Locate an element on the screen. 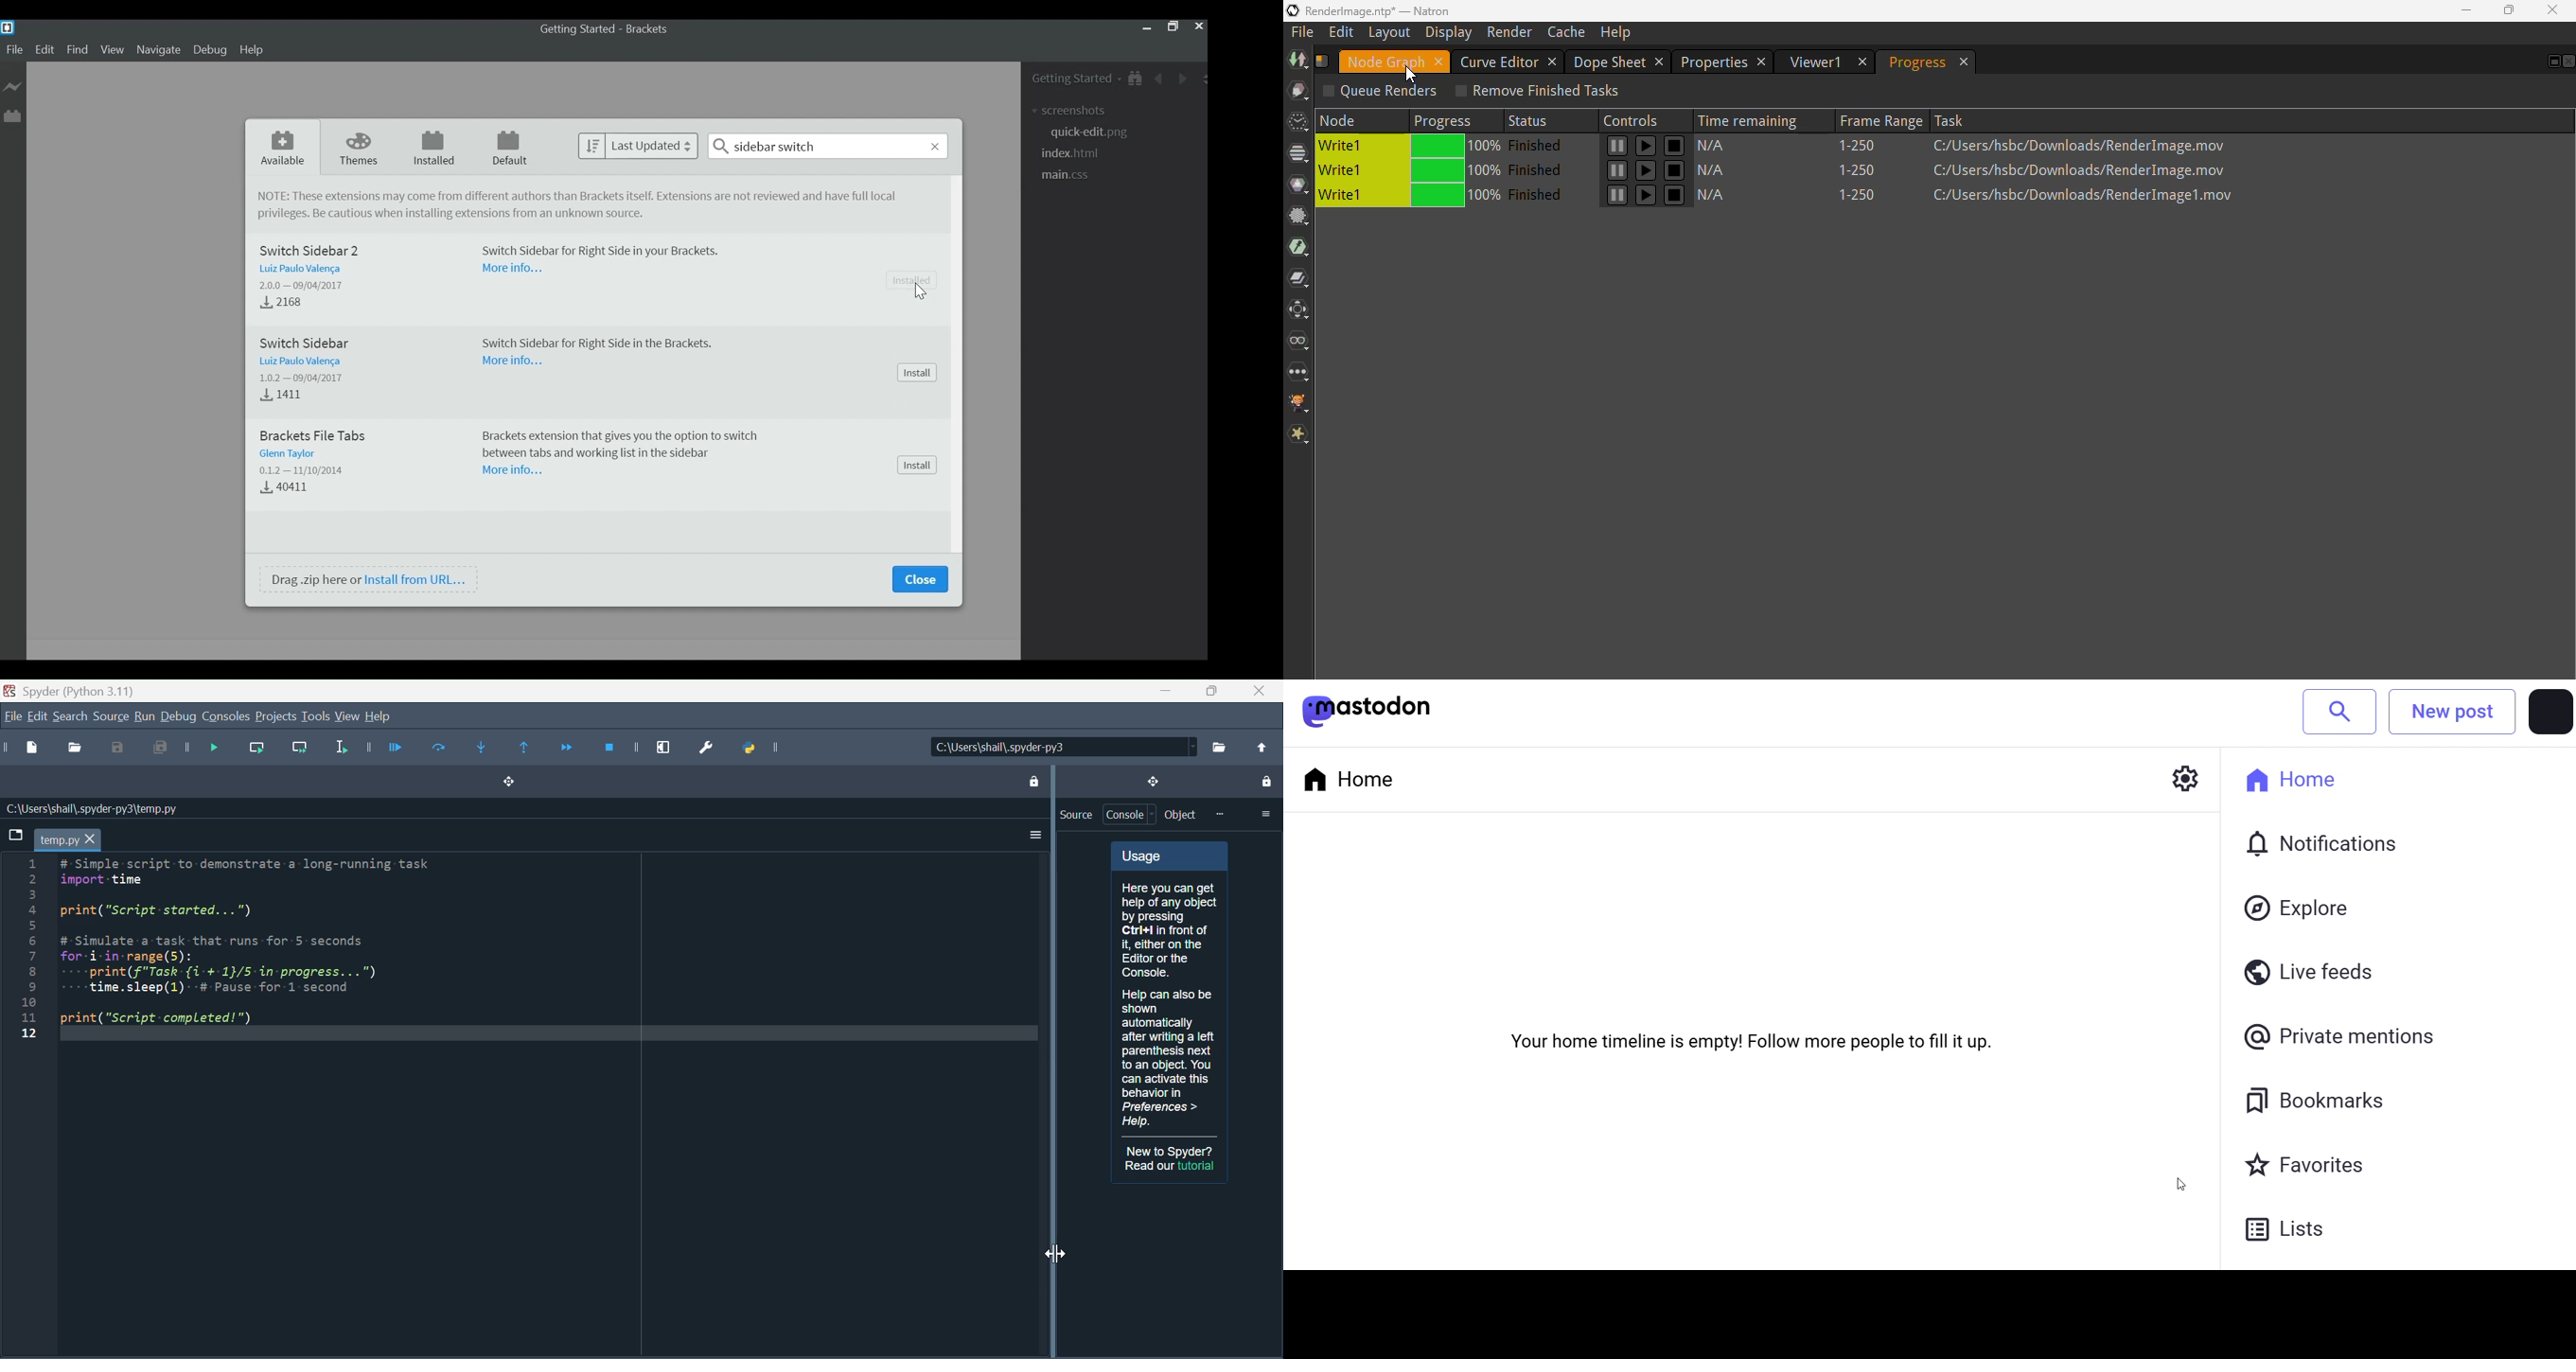 The height and width of the screenshot is (1372, 2576). Save as is located at coordinates (119, 750).